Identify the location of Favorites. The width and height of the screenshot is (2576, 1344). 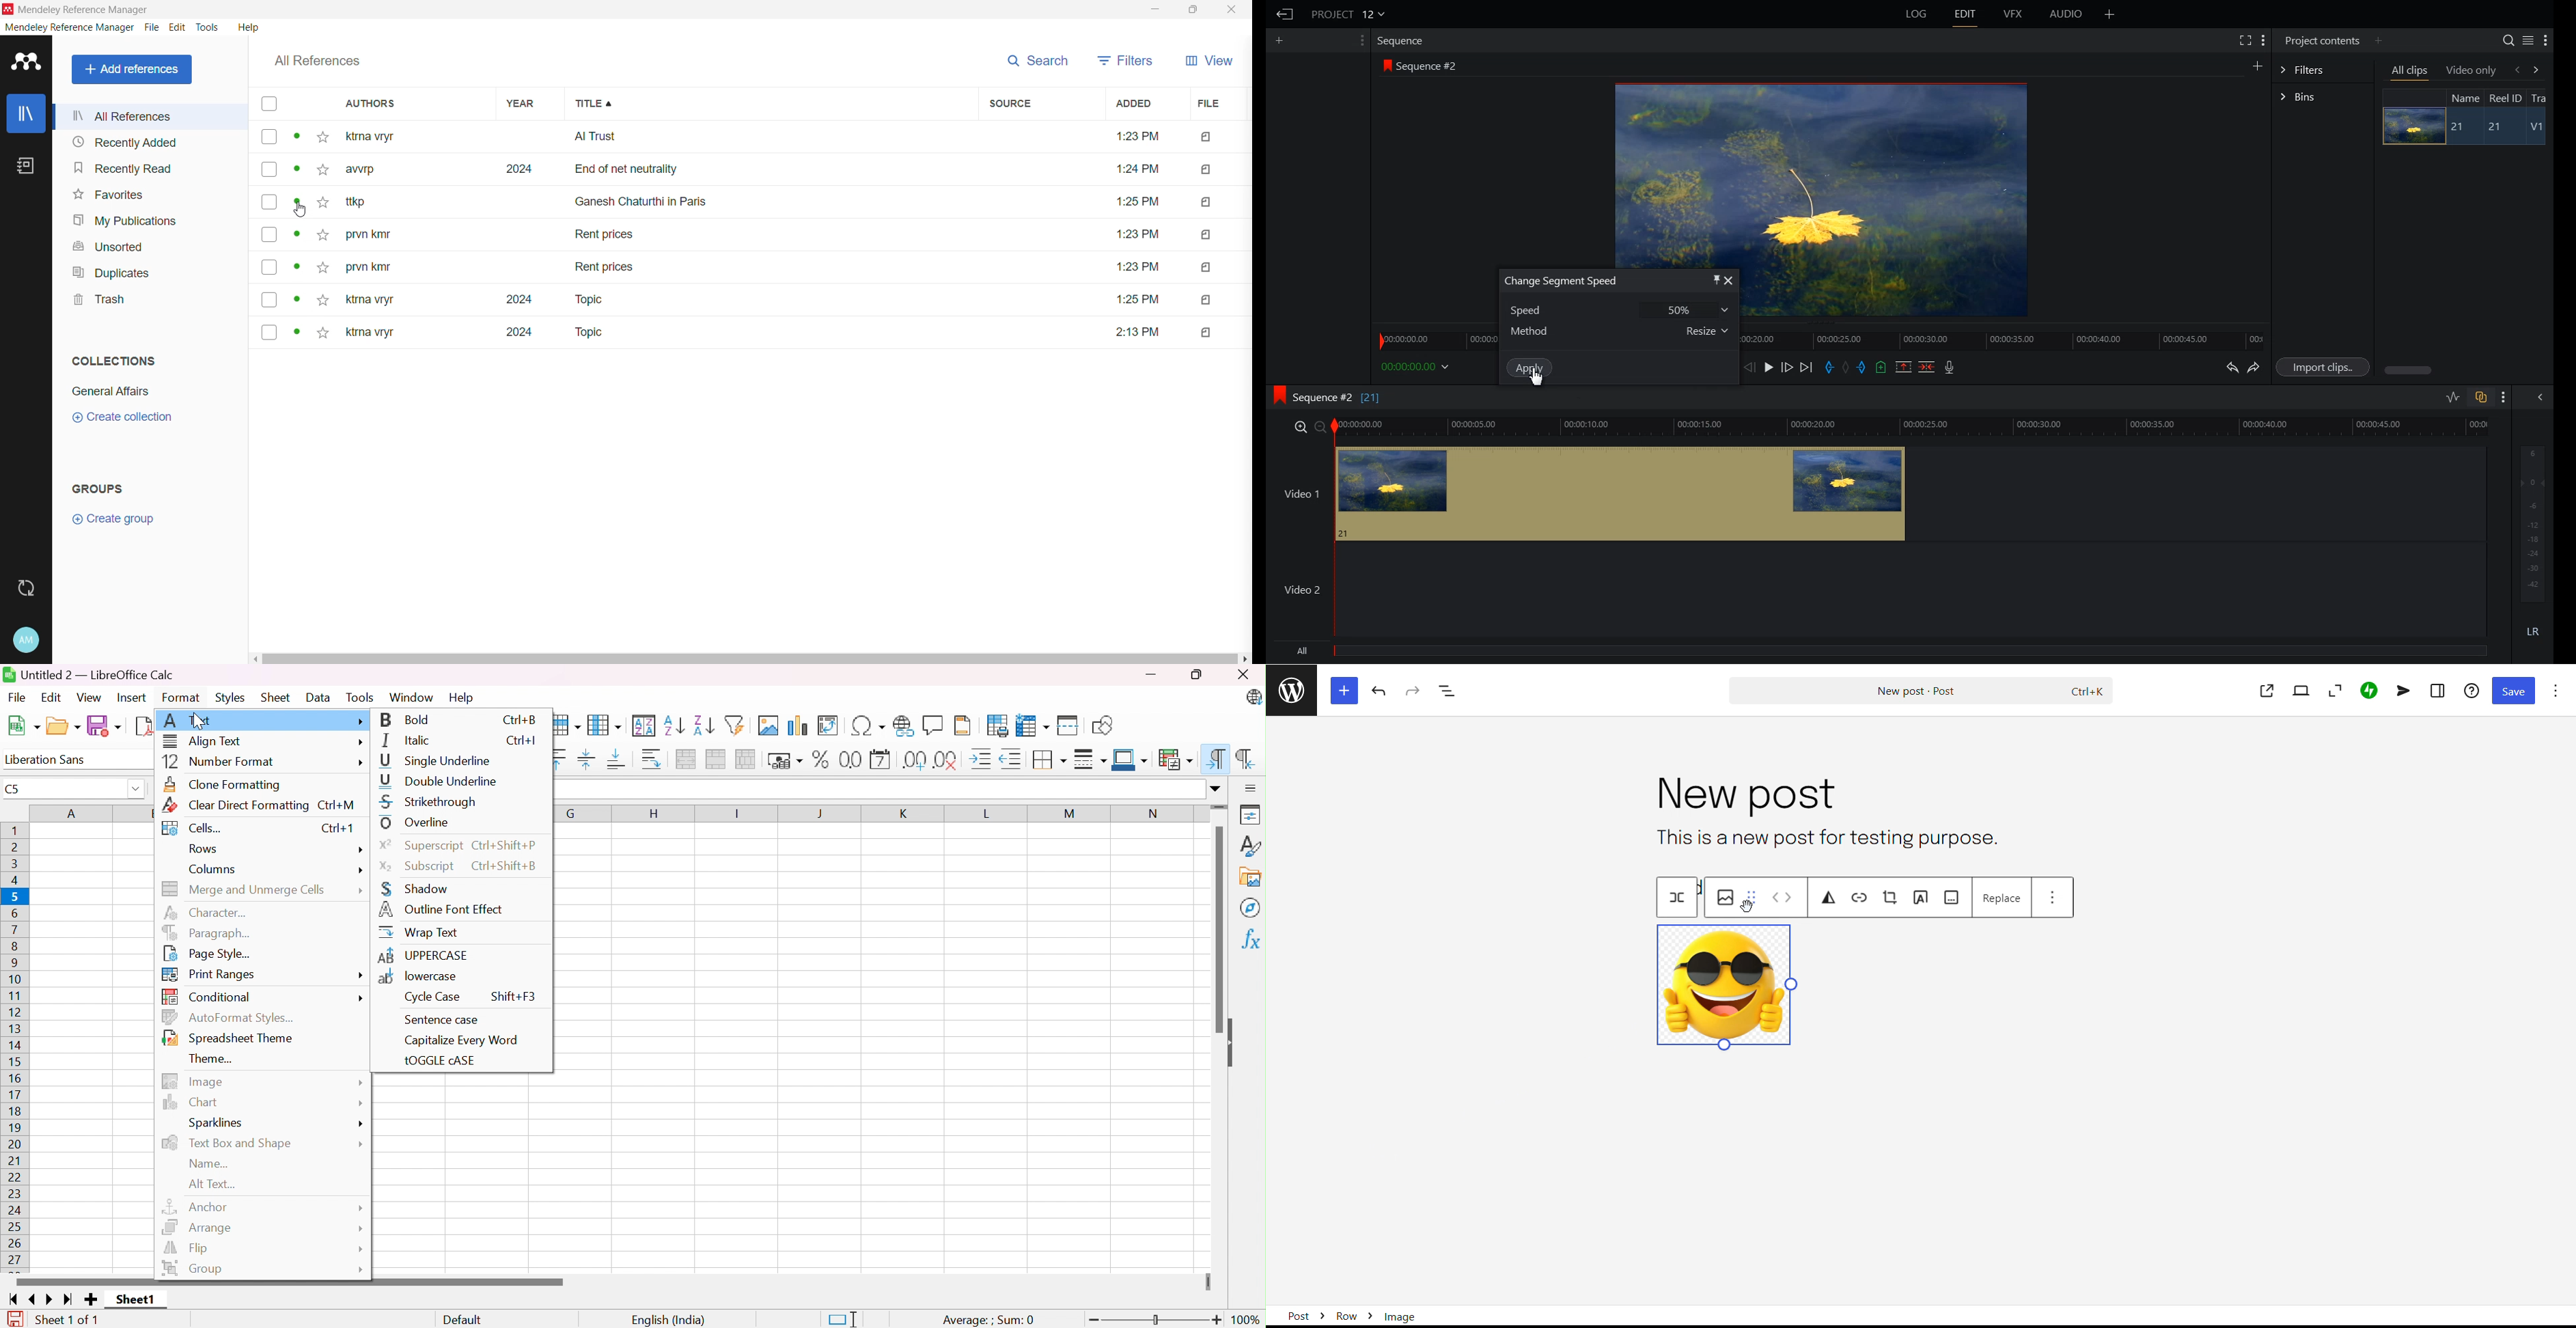
(108, 196).